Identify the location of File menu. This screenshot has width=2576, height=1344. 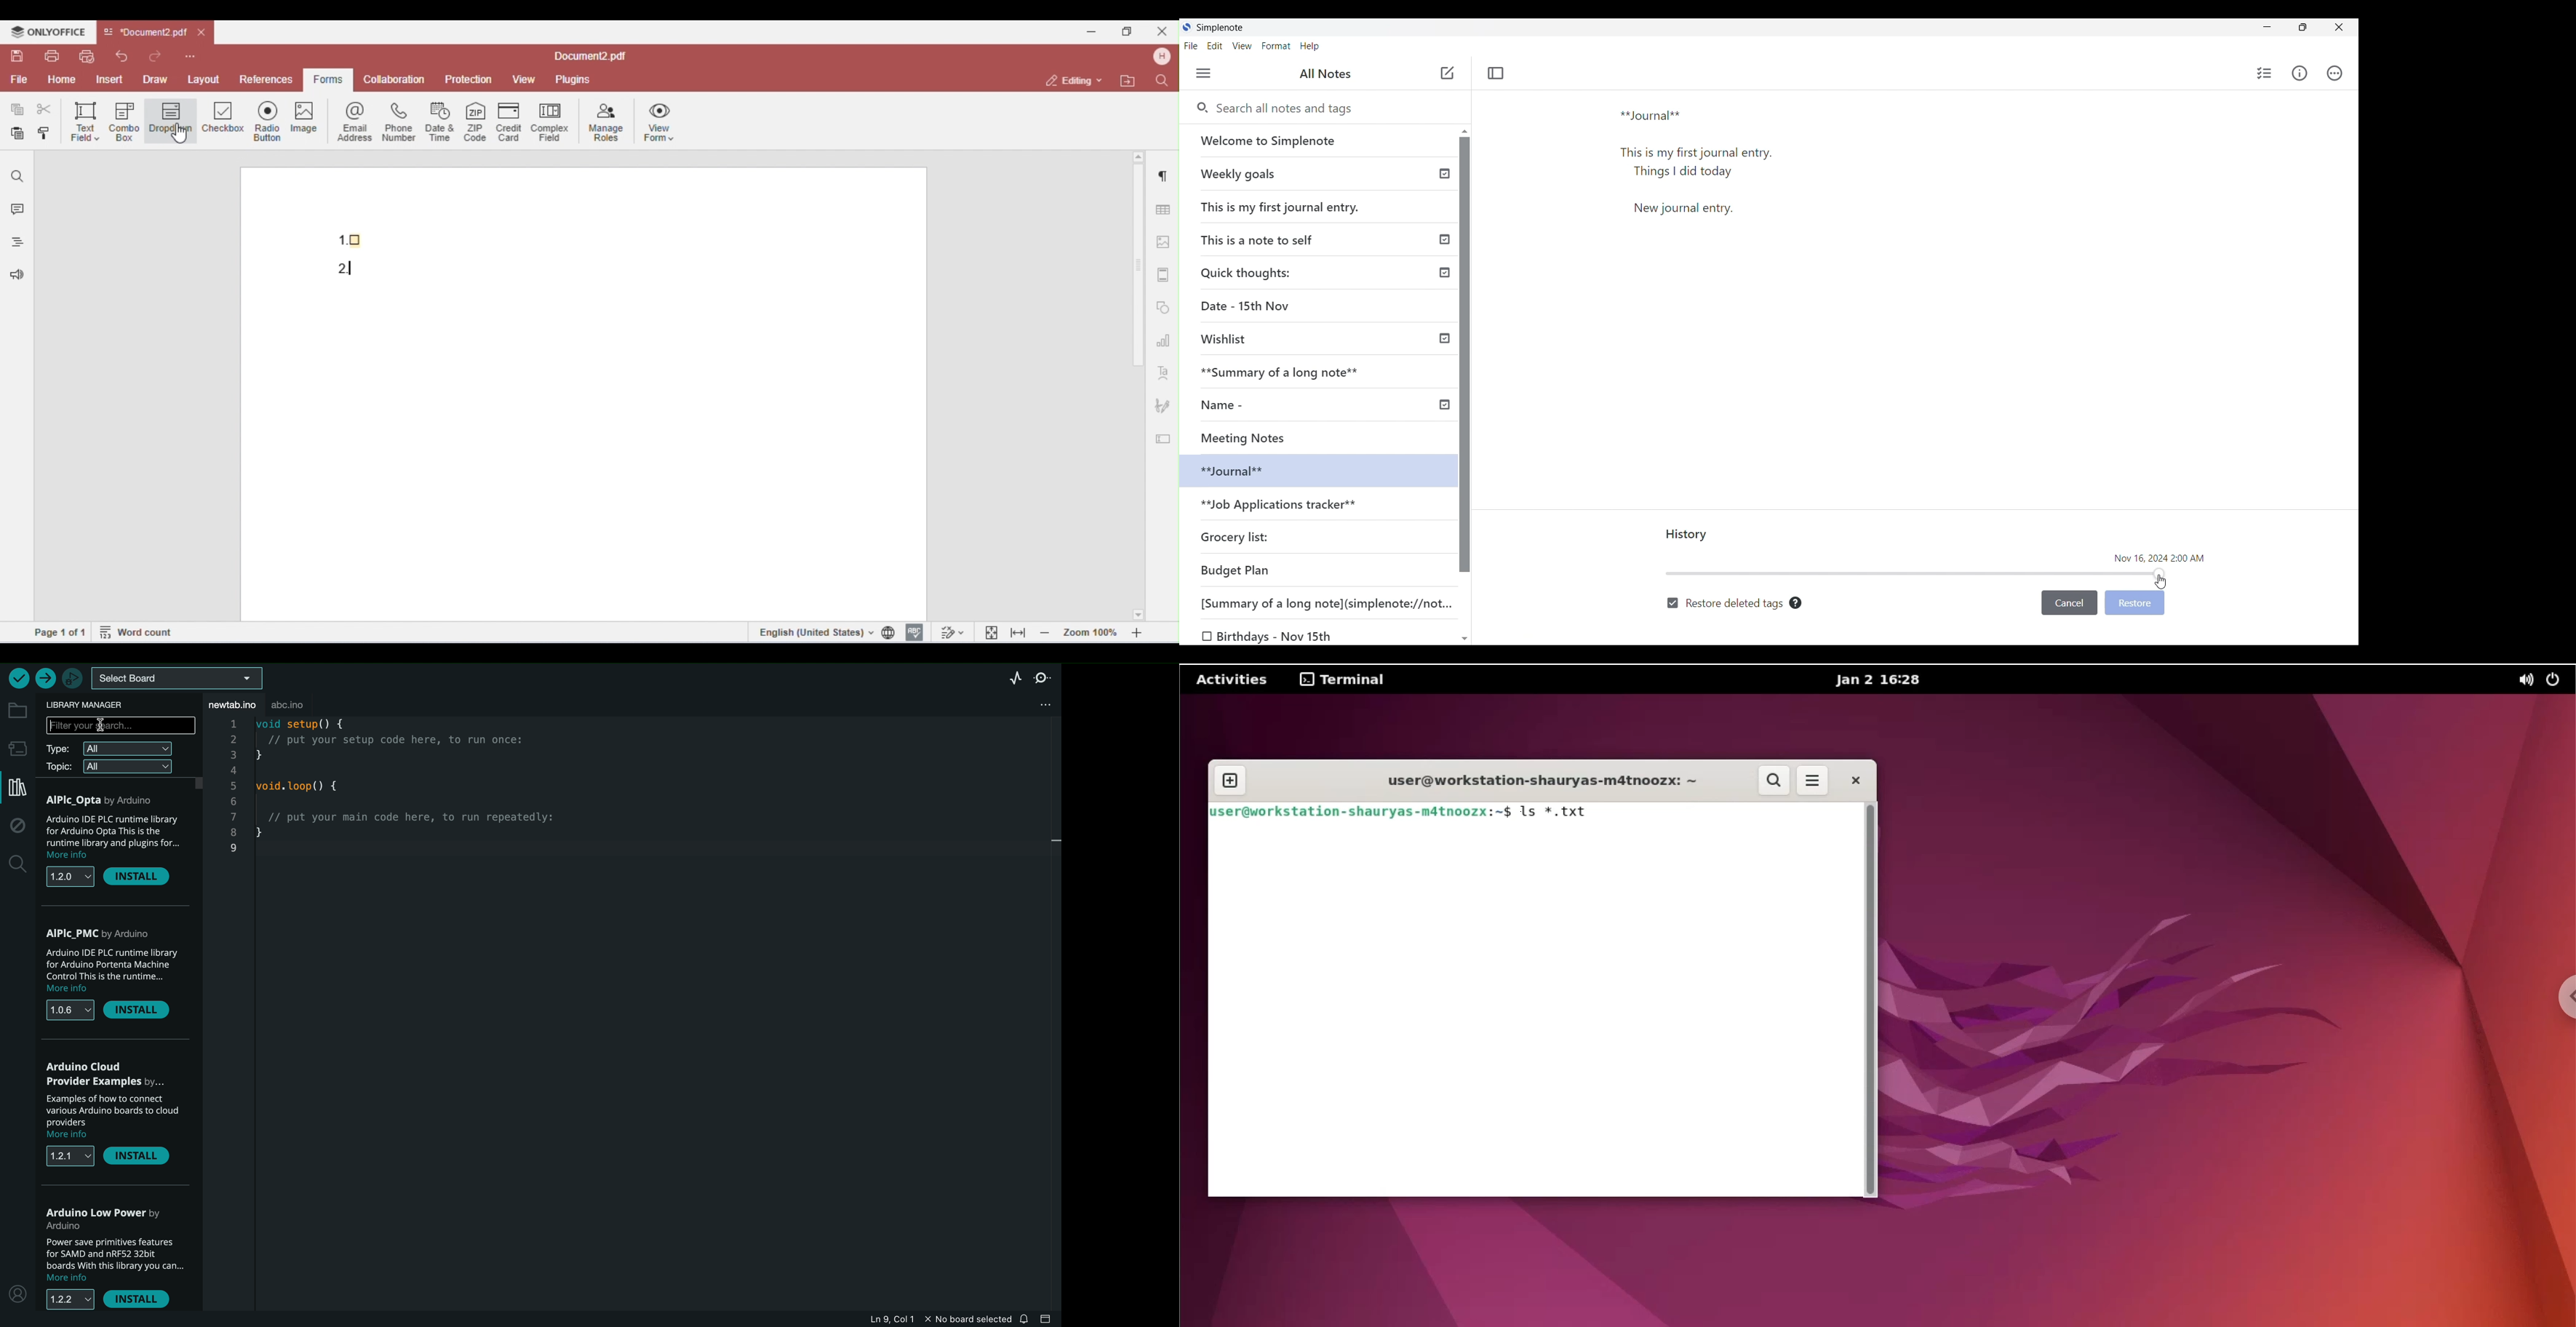
(1192, 46).